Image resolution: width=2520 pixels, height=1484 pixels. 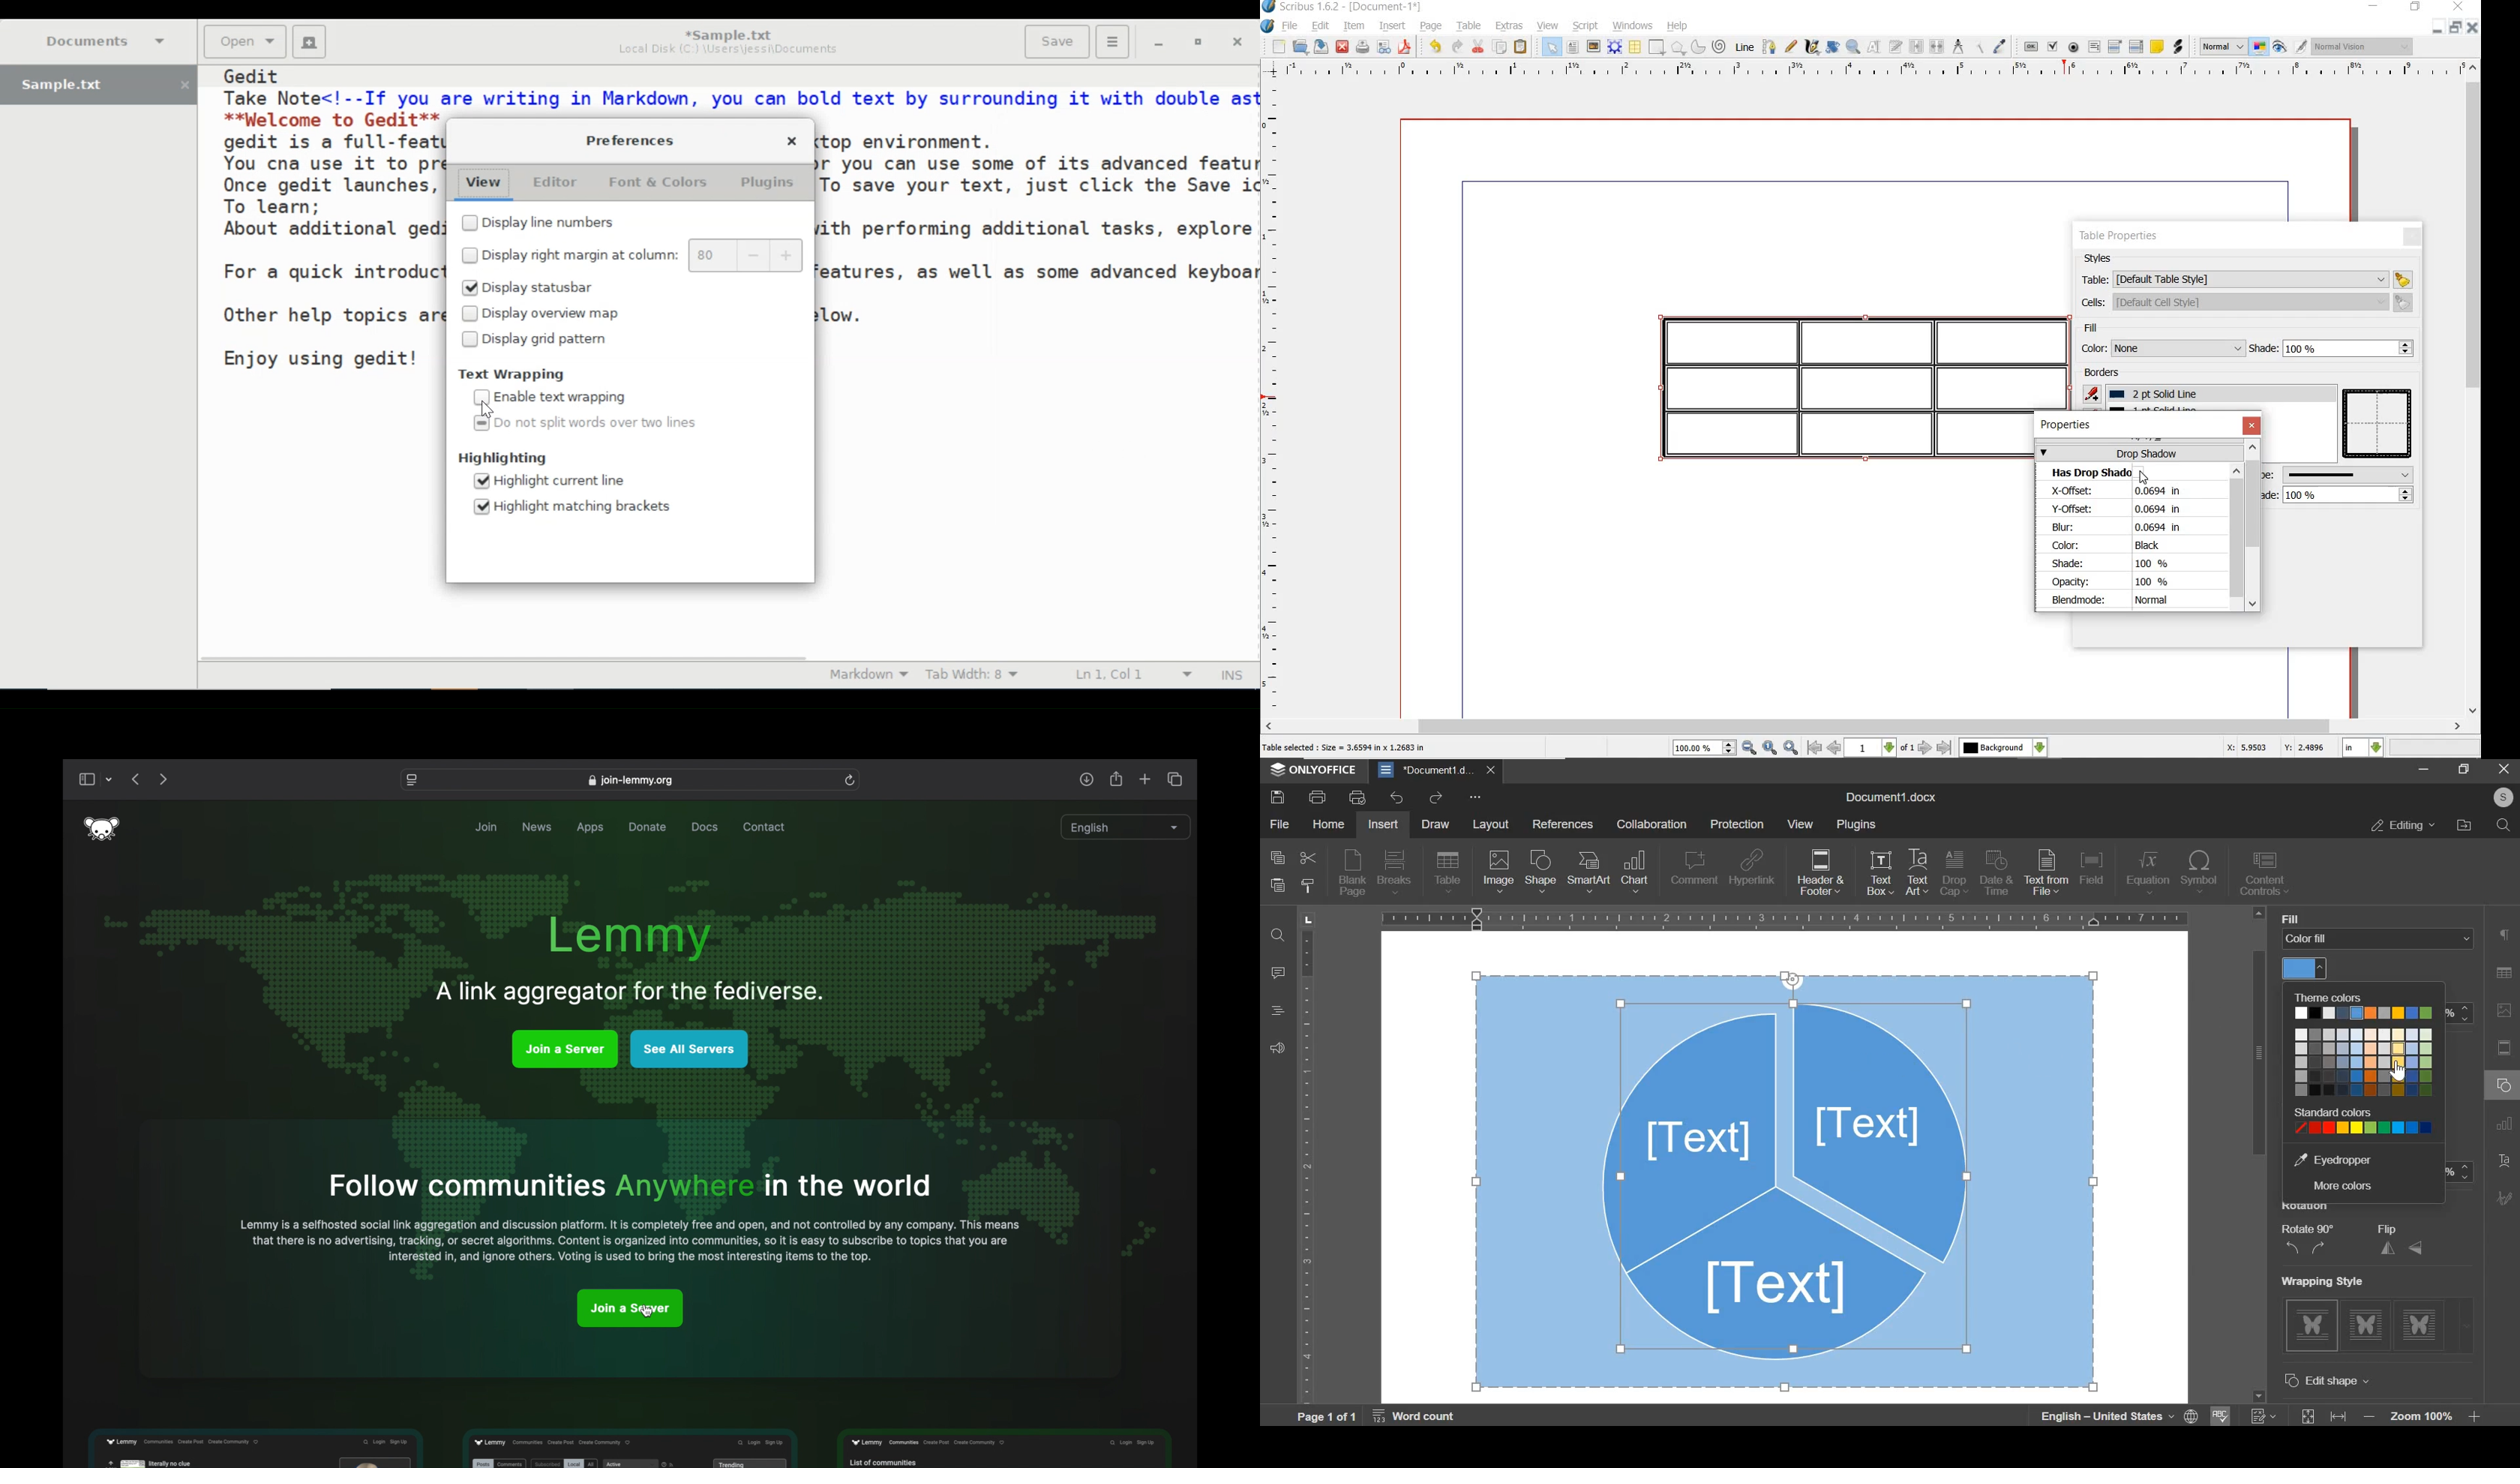 What do you see at coordinates (1358, 797) in the screenshot?
I see `print previw` at bounding box center [1358, 797].